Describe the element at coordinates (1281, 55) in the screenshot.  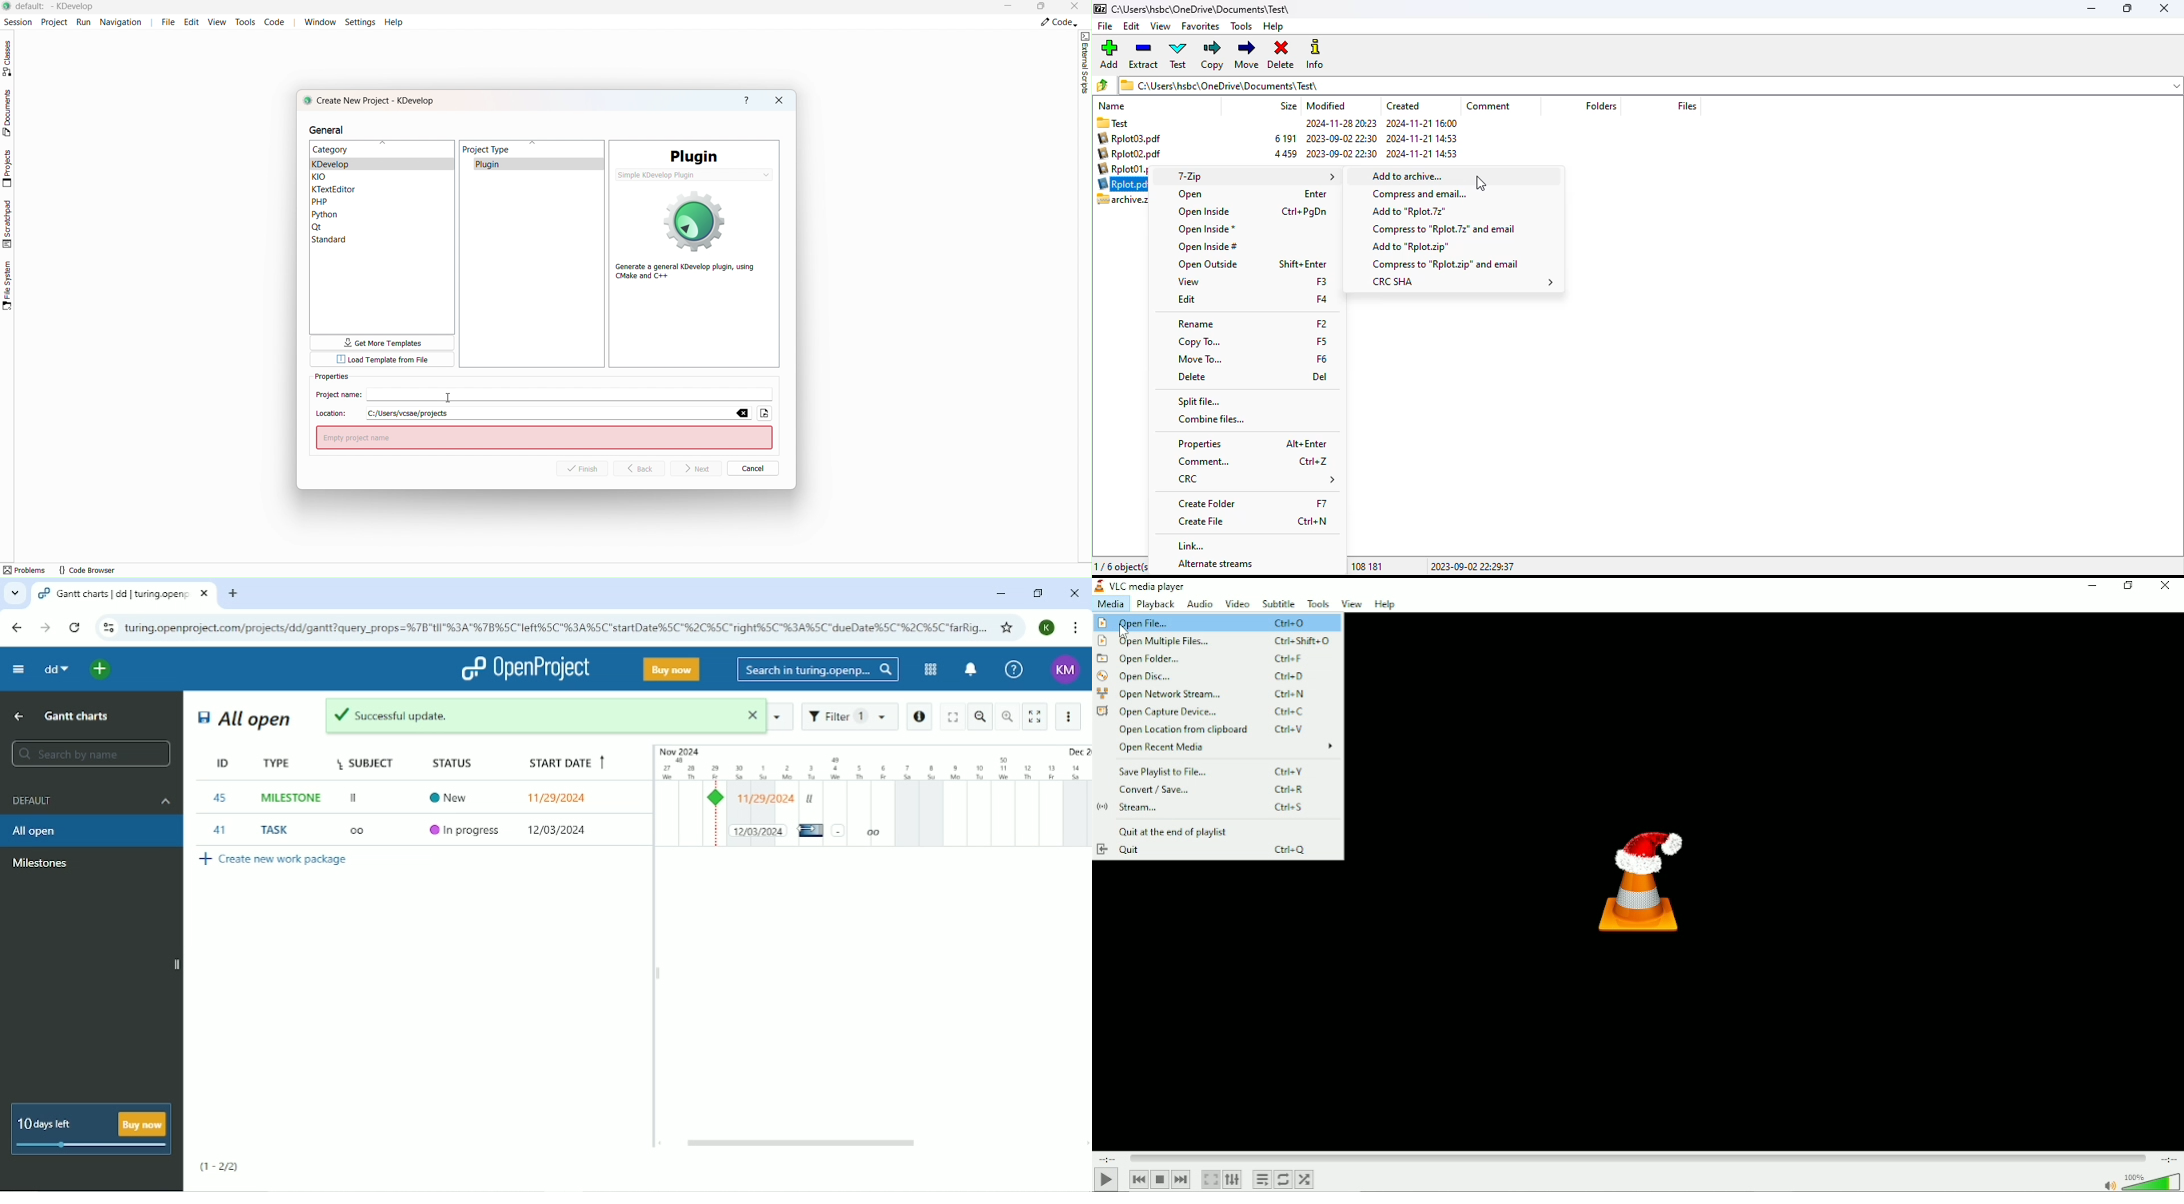
I see `delete` at that location.